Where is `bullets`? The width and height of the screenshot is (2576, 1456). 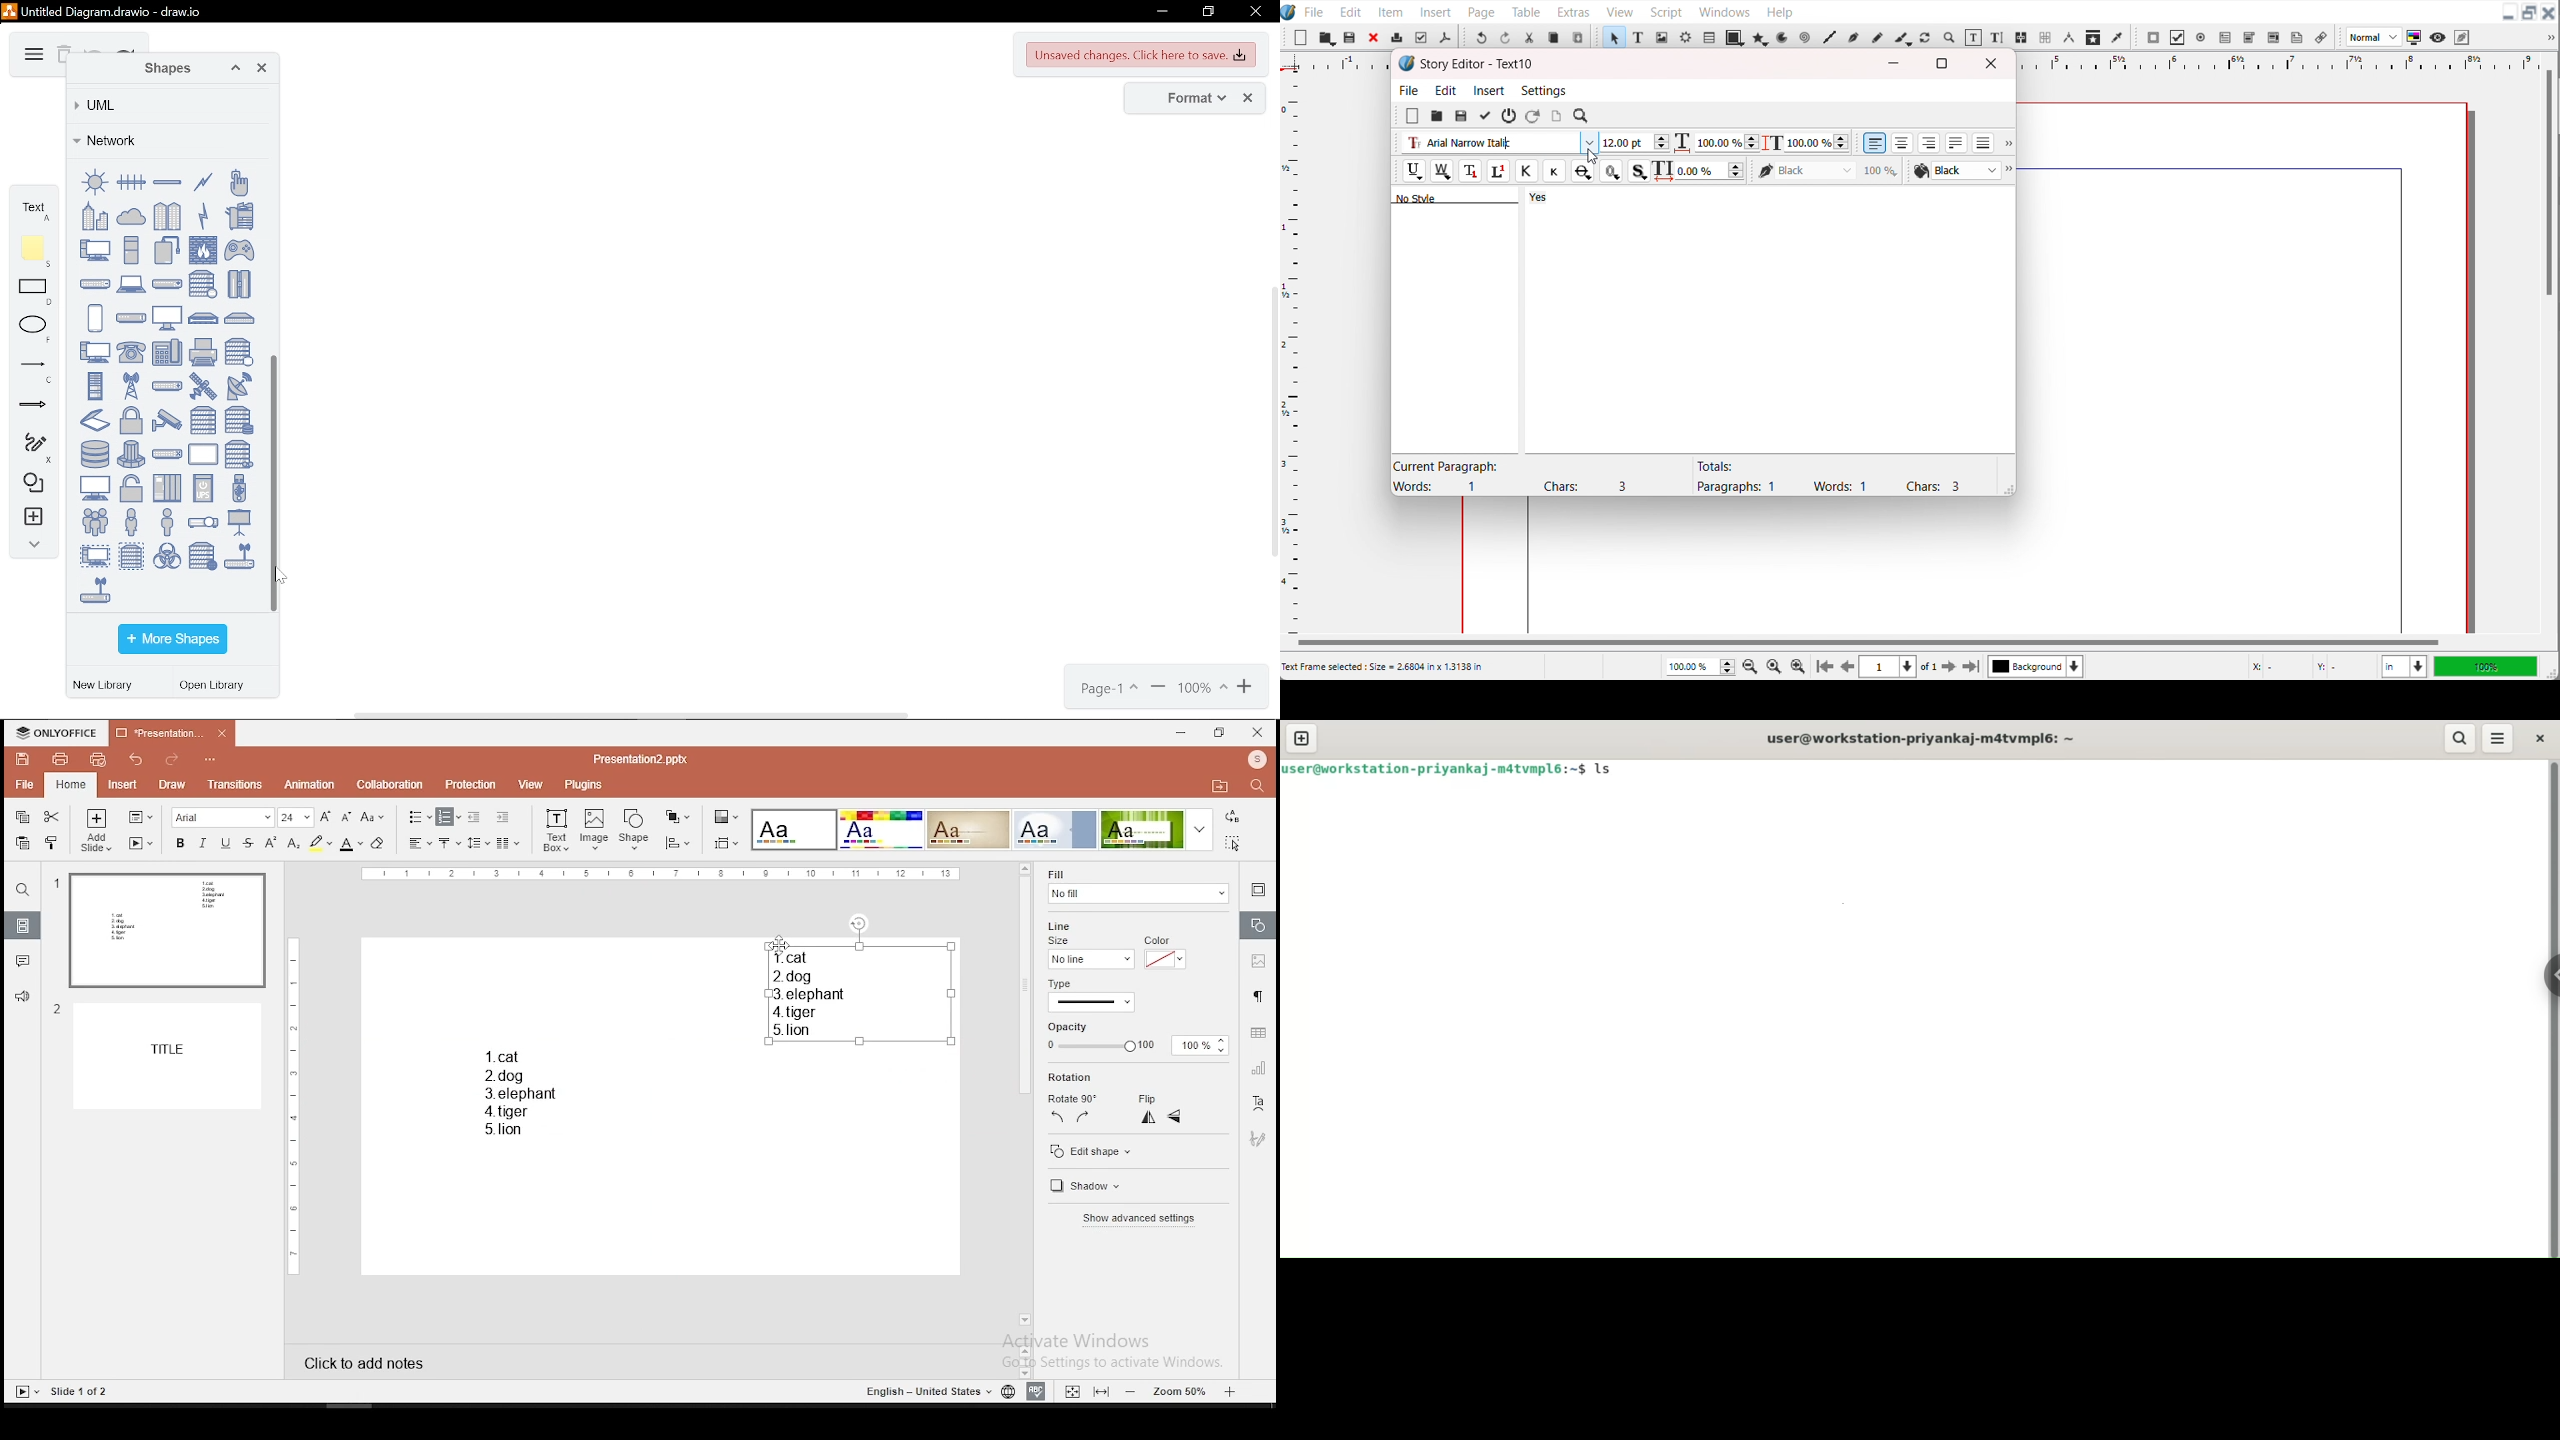
bullets is located at coordinates (420, 818).